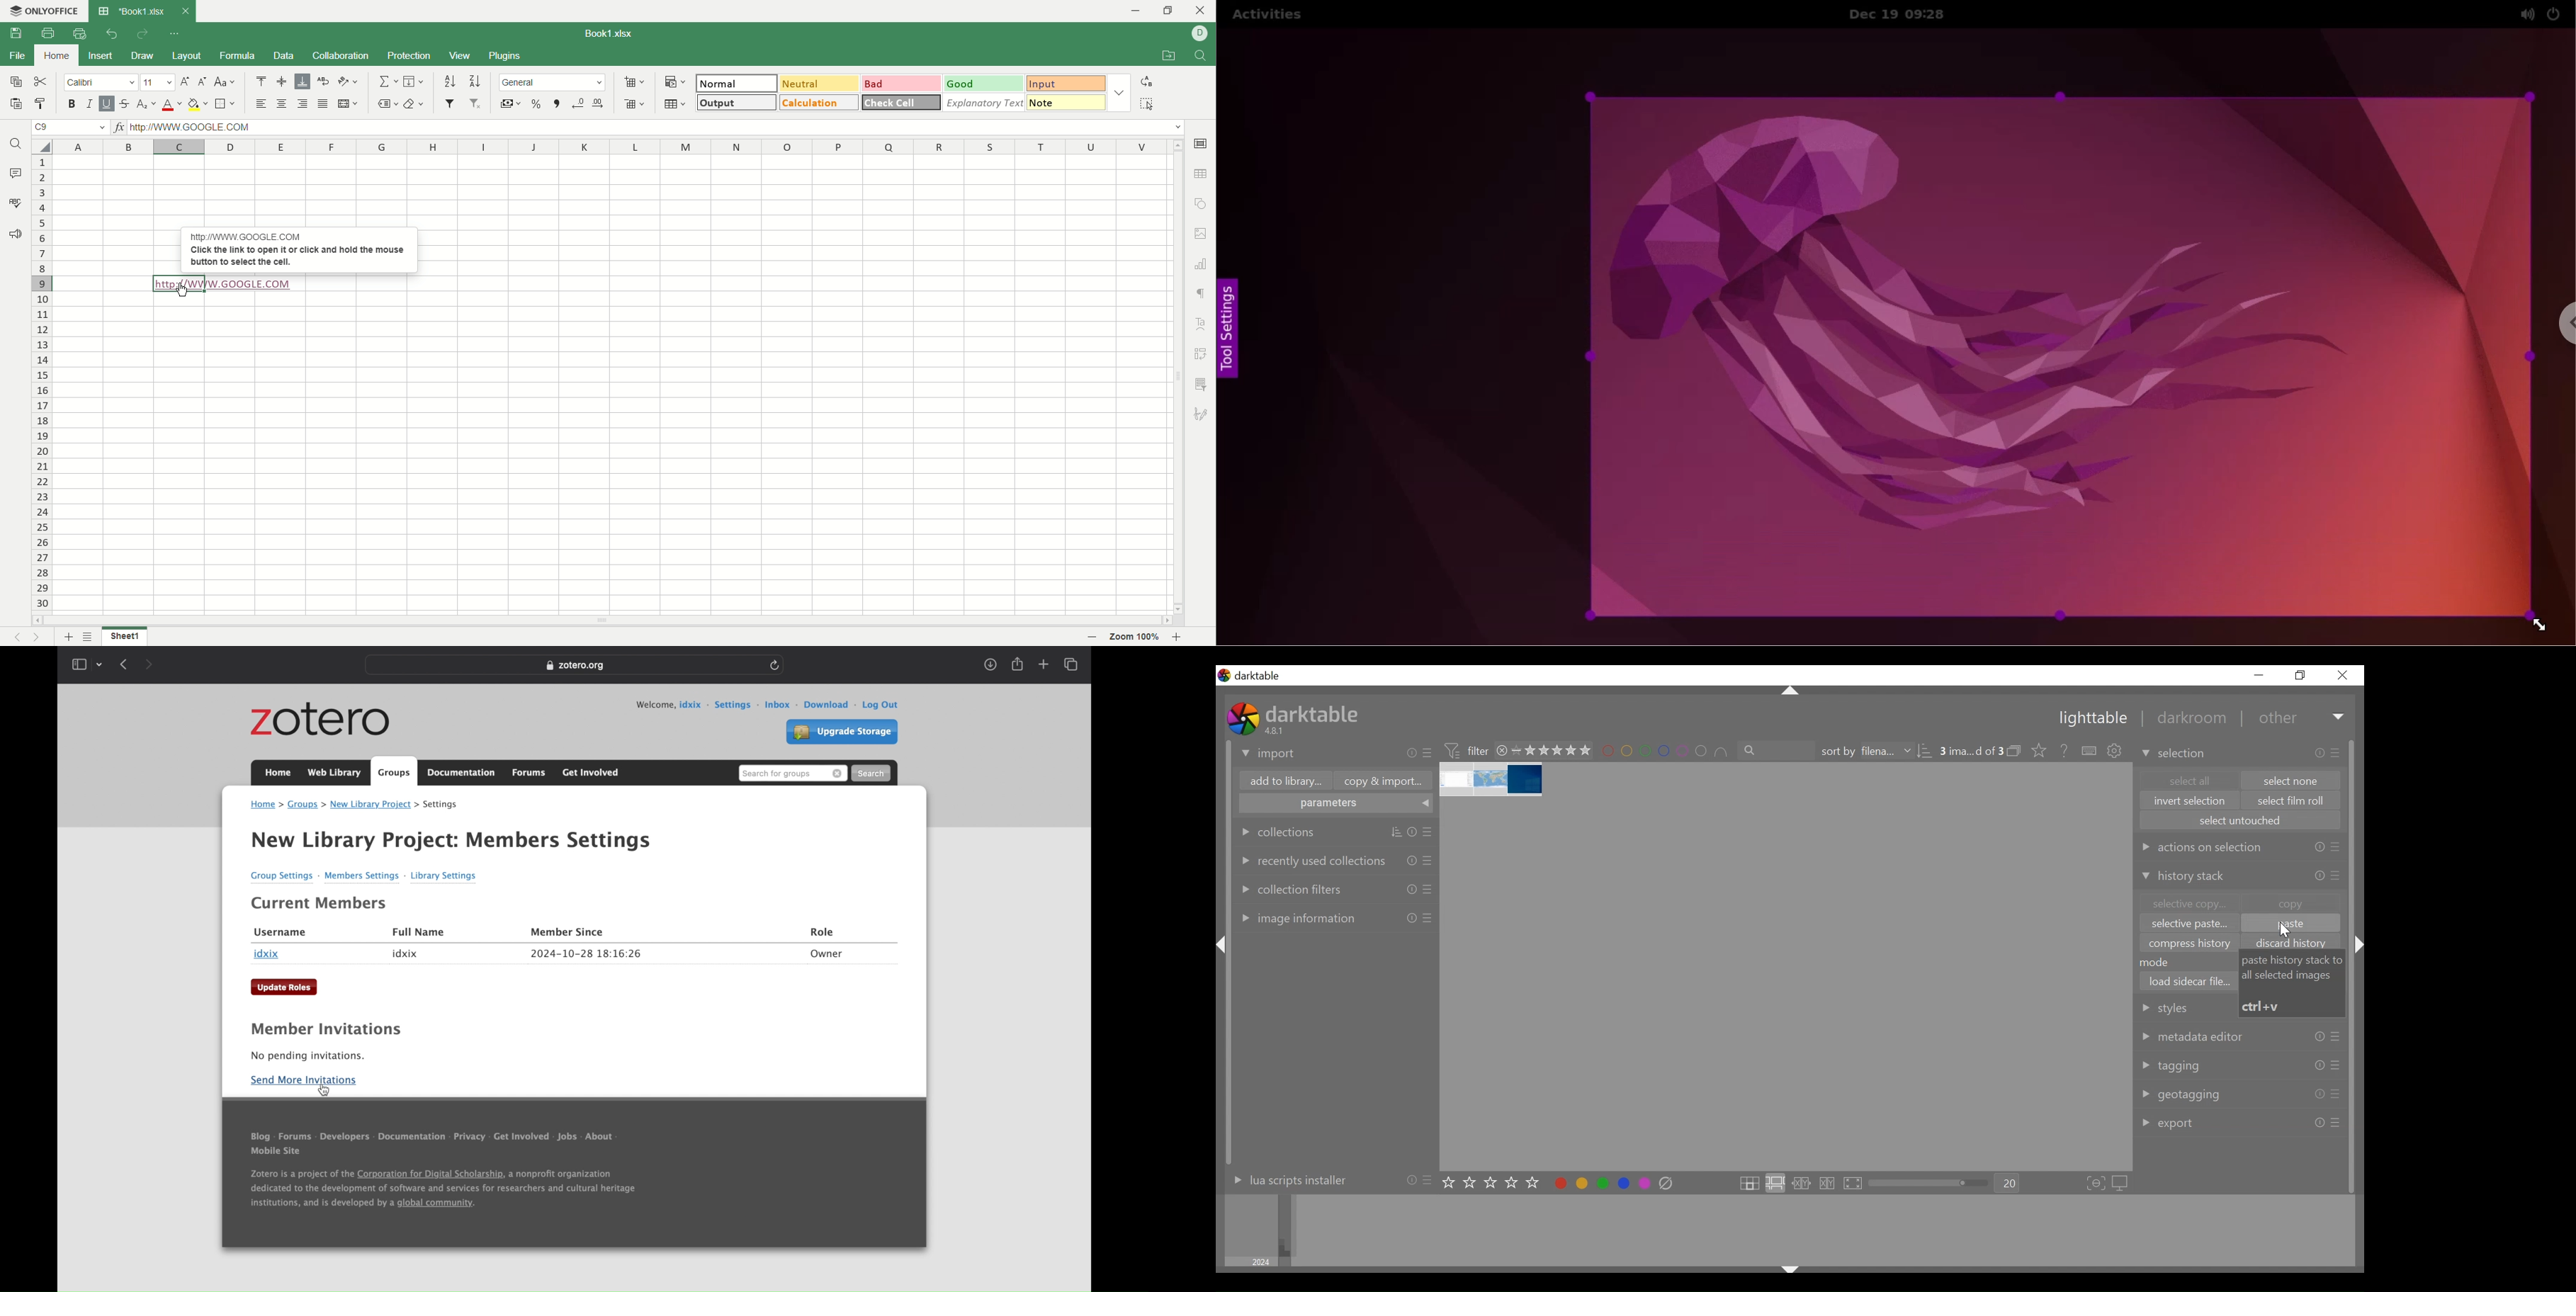 Image resolution: width=2576 pixels, height=1316 pixels. Describe the element at coordinates (459, 56) in the screenshot. I see `view` at that location.